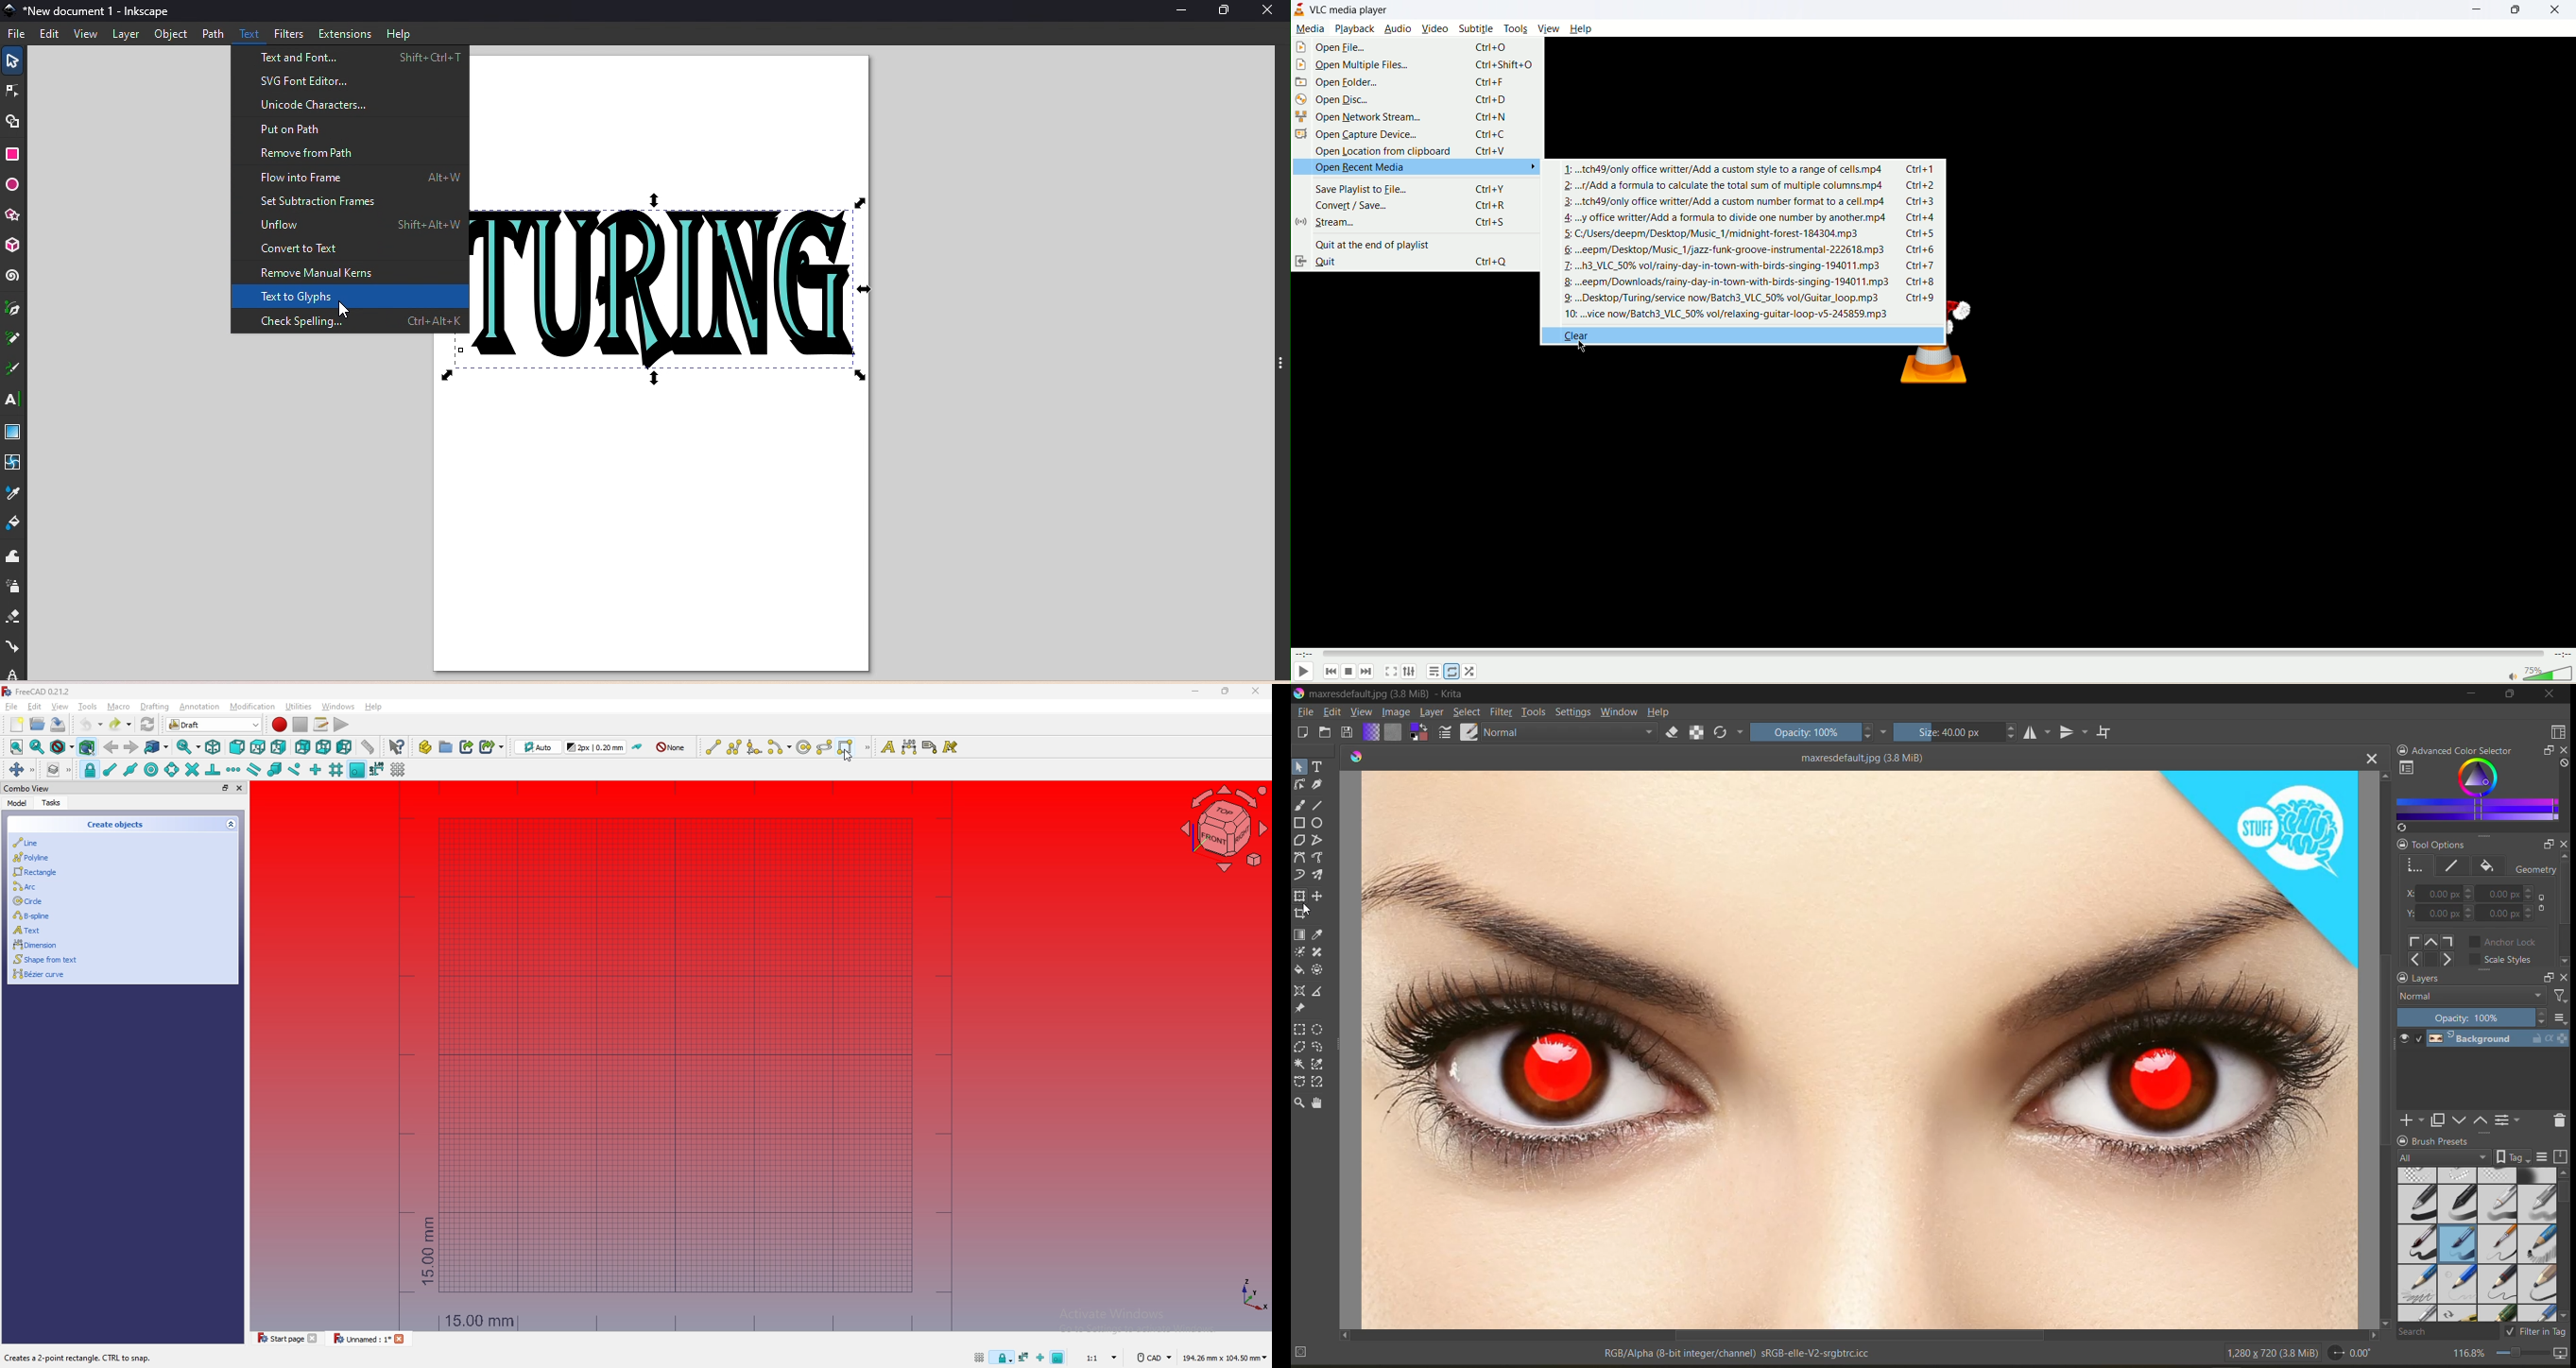  Describe the element at coordinates (1473, 672) in the screenshot. I see `shuffle` at that location.